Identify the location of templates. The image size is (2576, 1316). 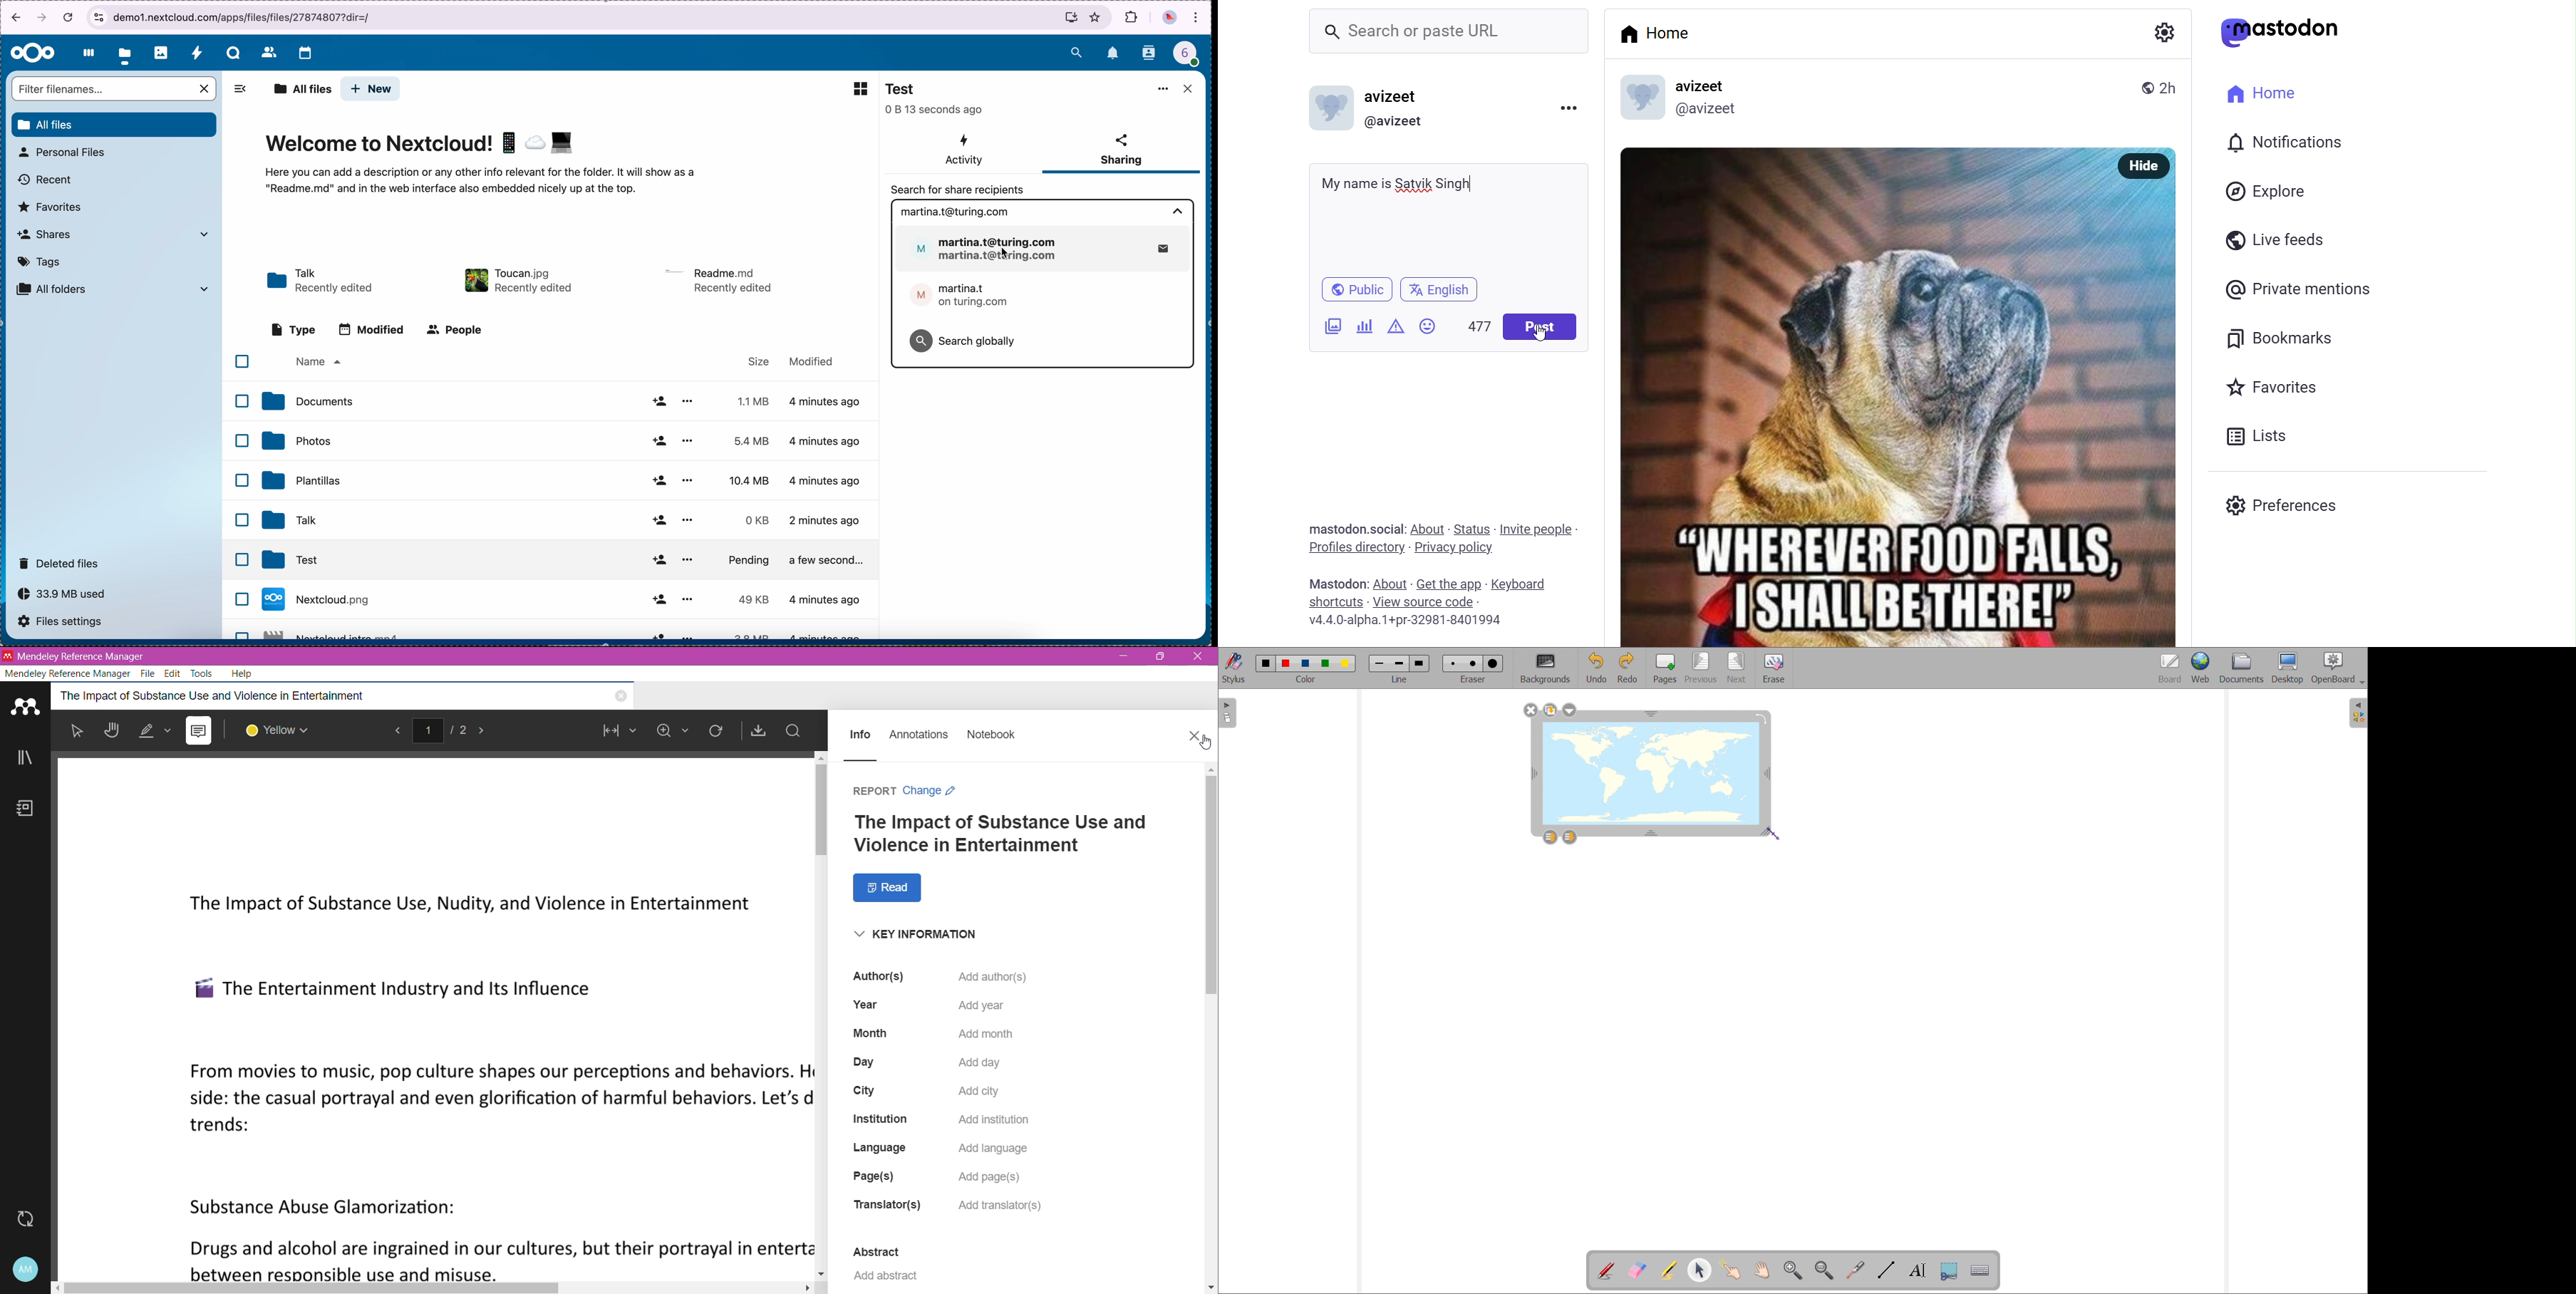
(563, 479).